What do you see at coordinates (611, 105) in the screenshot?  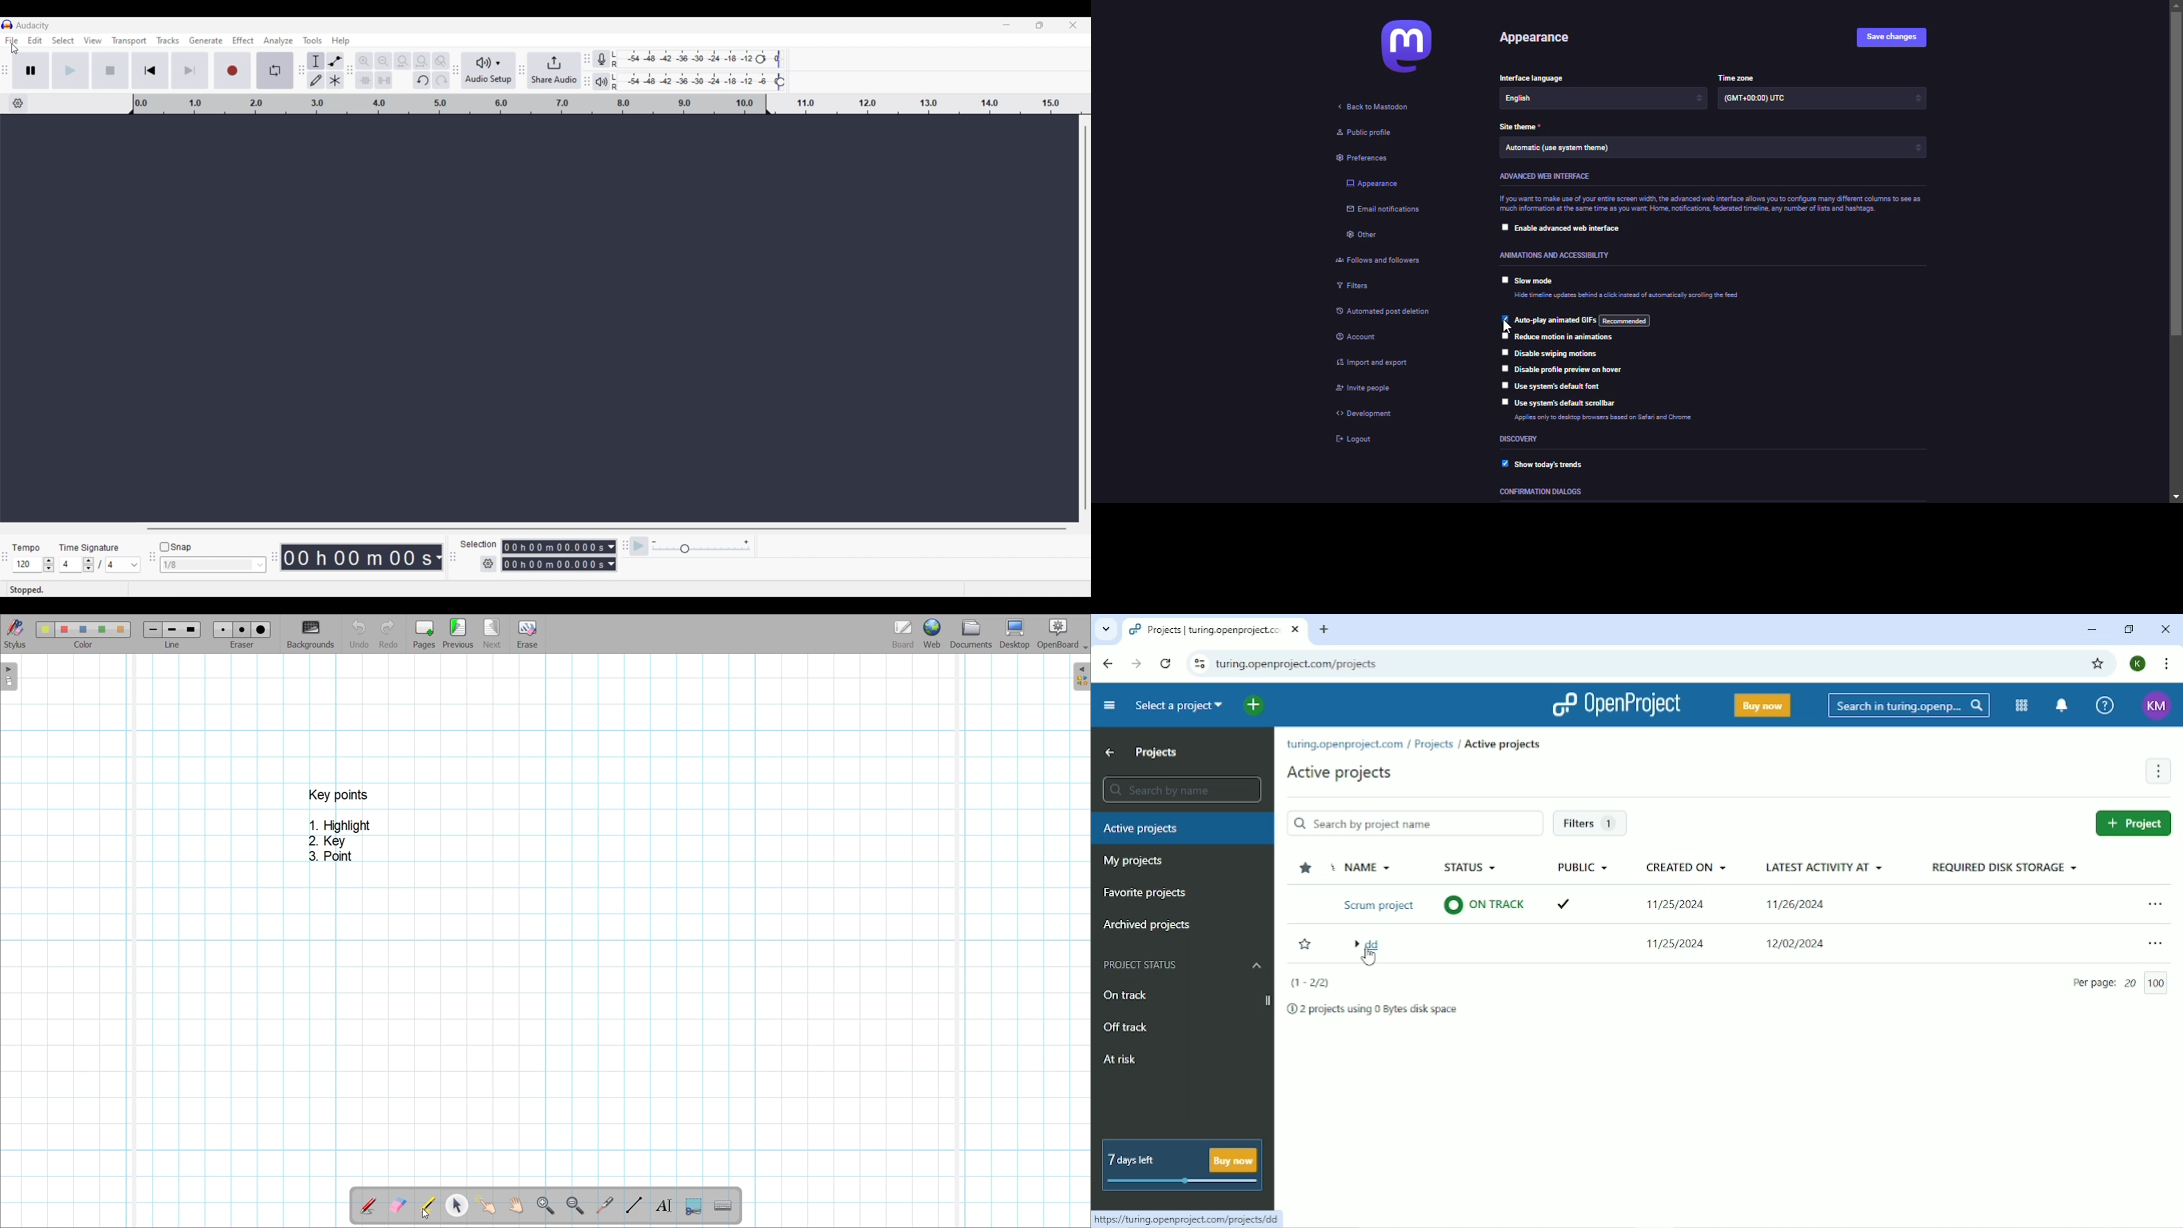 I see `Scale to measure duration of recorded audio` at bounding box center [611, 105].